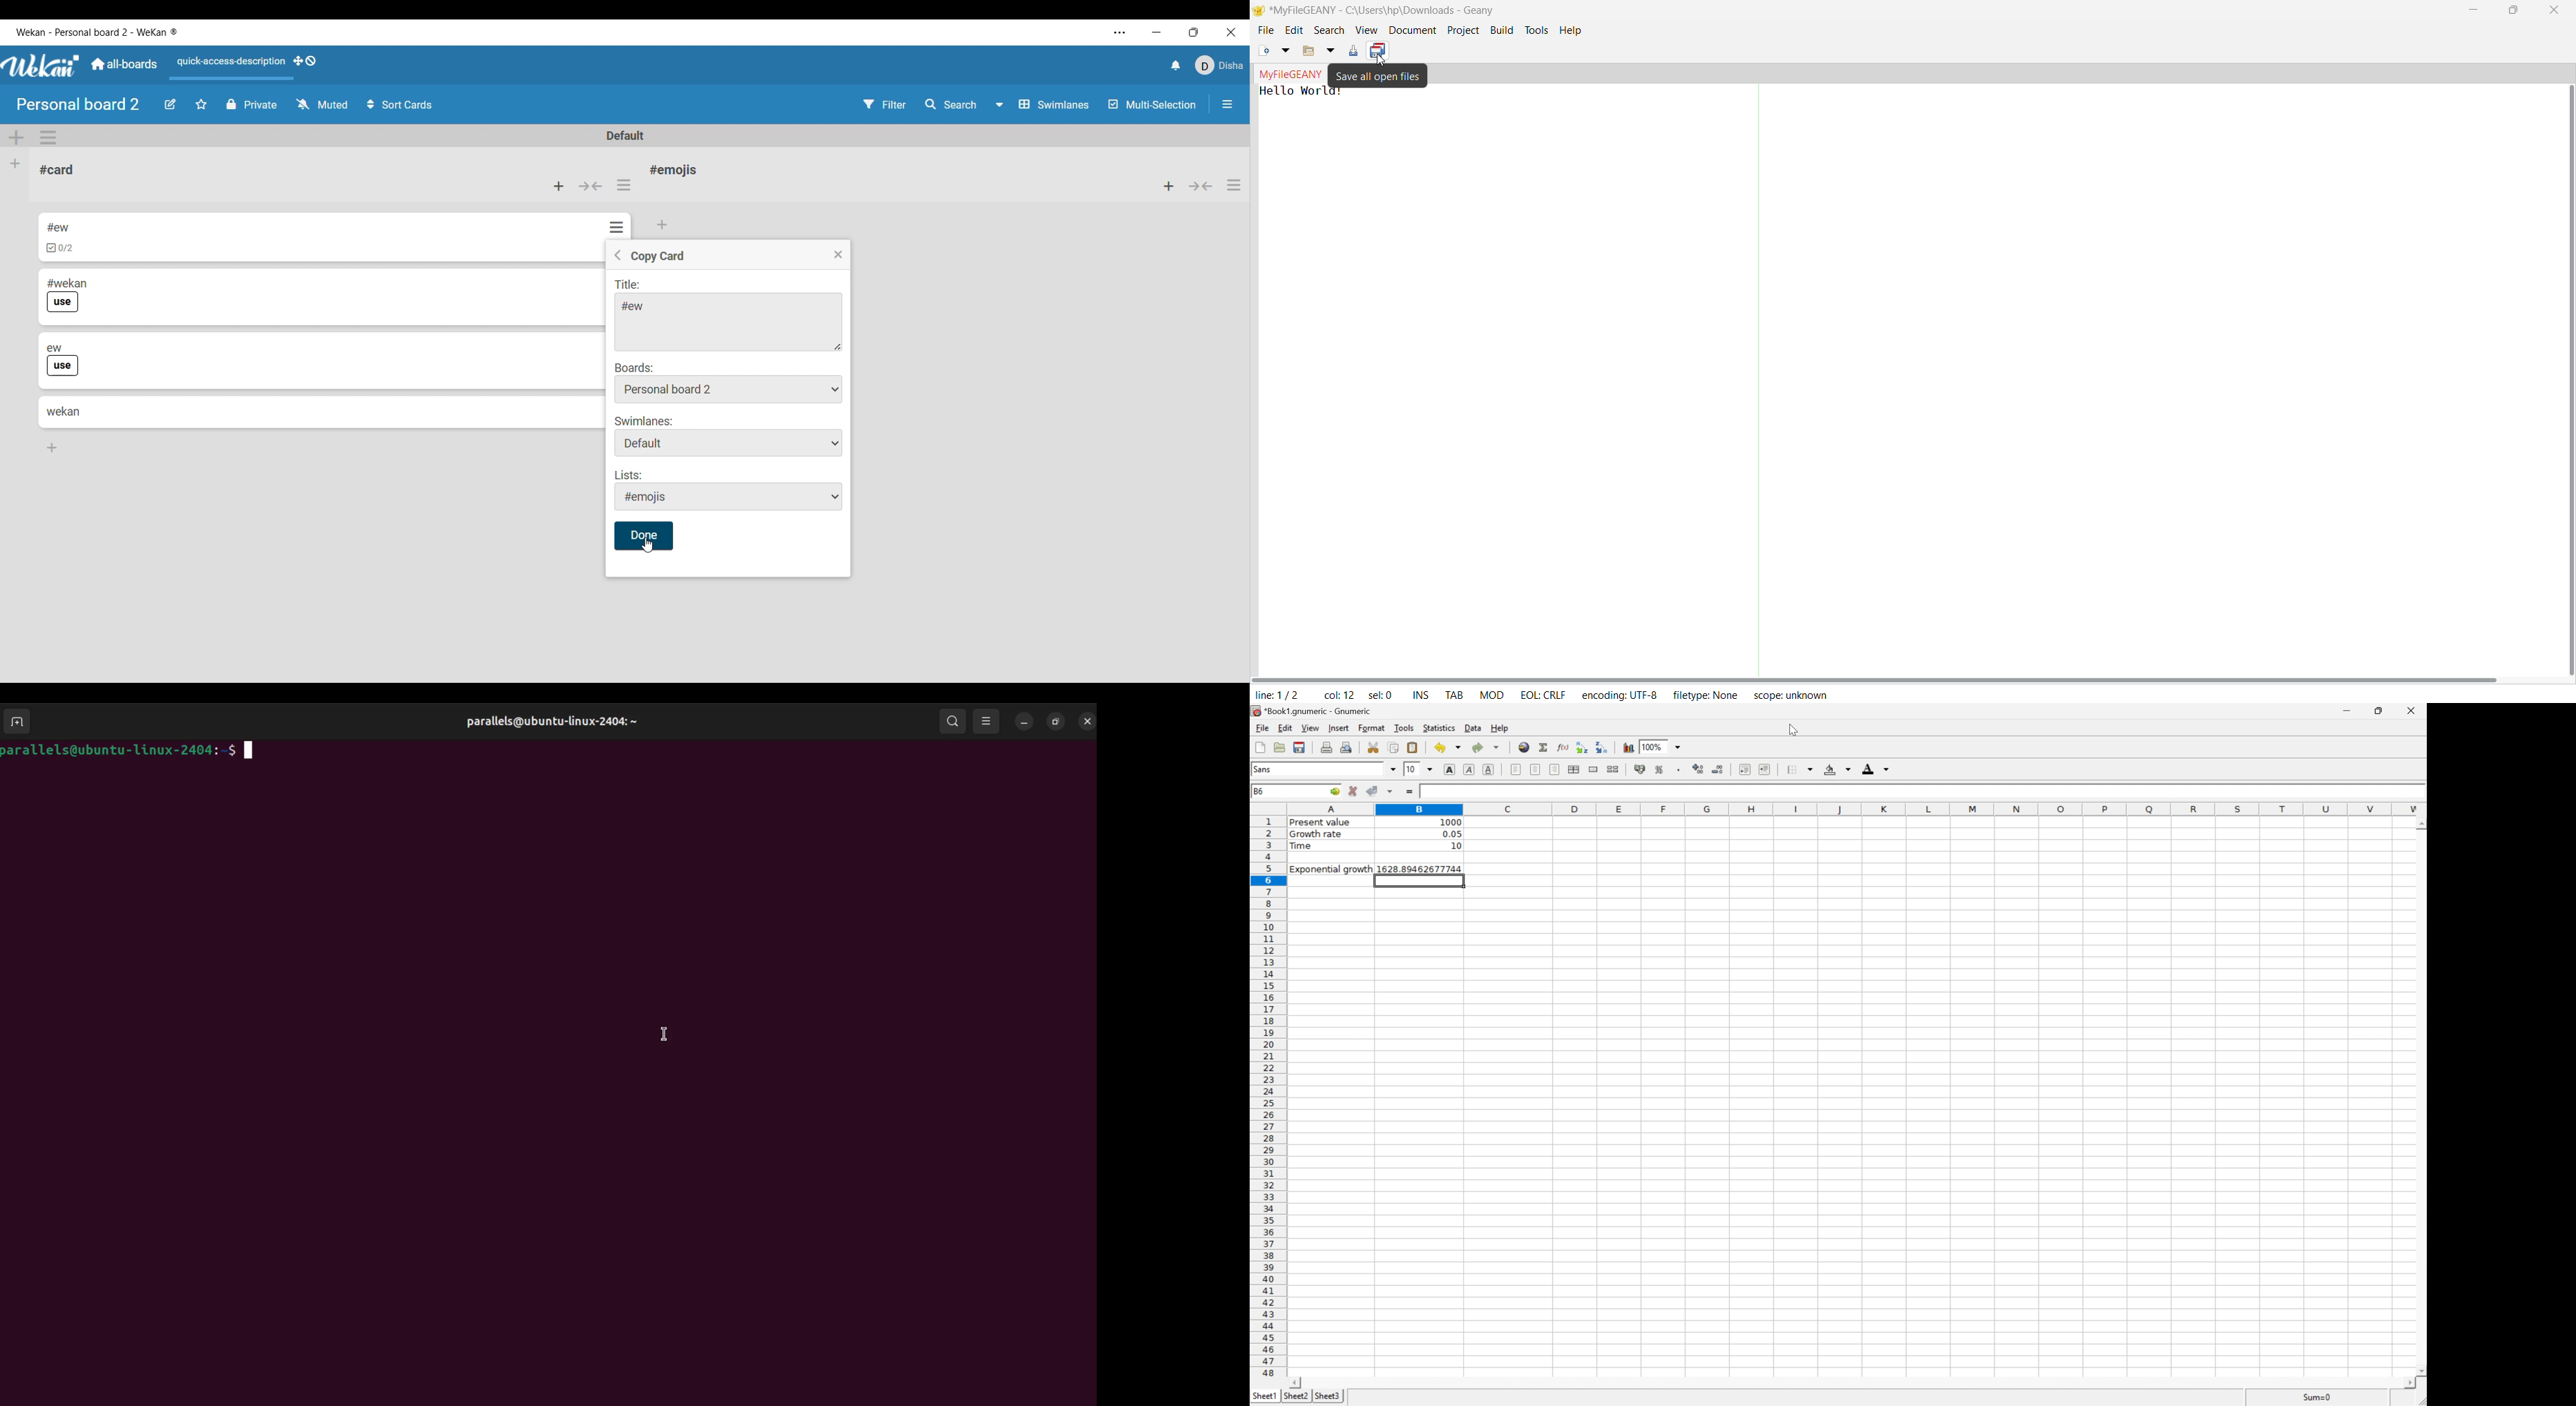 This screenshot has height=1428, width=2576. What do you see at coordinates (1333, 869) in the screenshot?
I see `Exponential growth` at bounding box center [1333, 869].